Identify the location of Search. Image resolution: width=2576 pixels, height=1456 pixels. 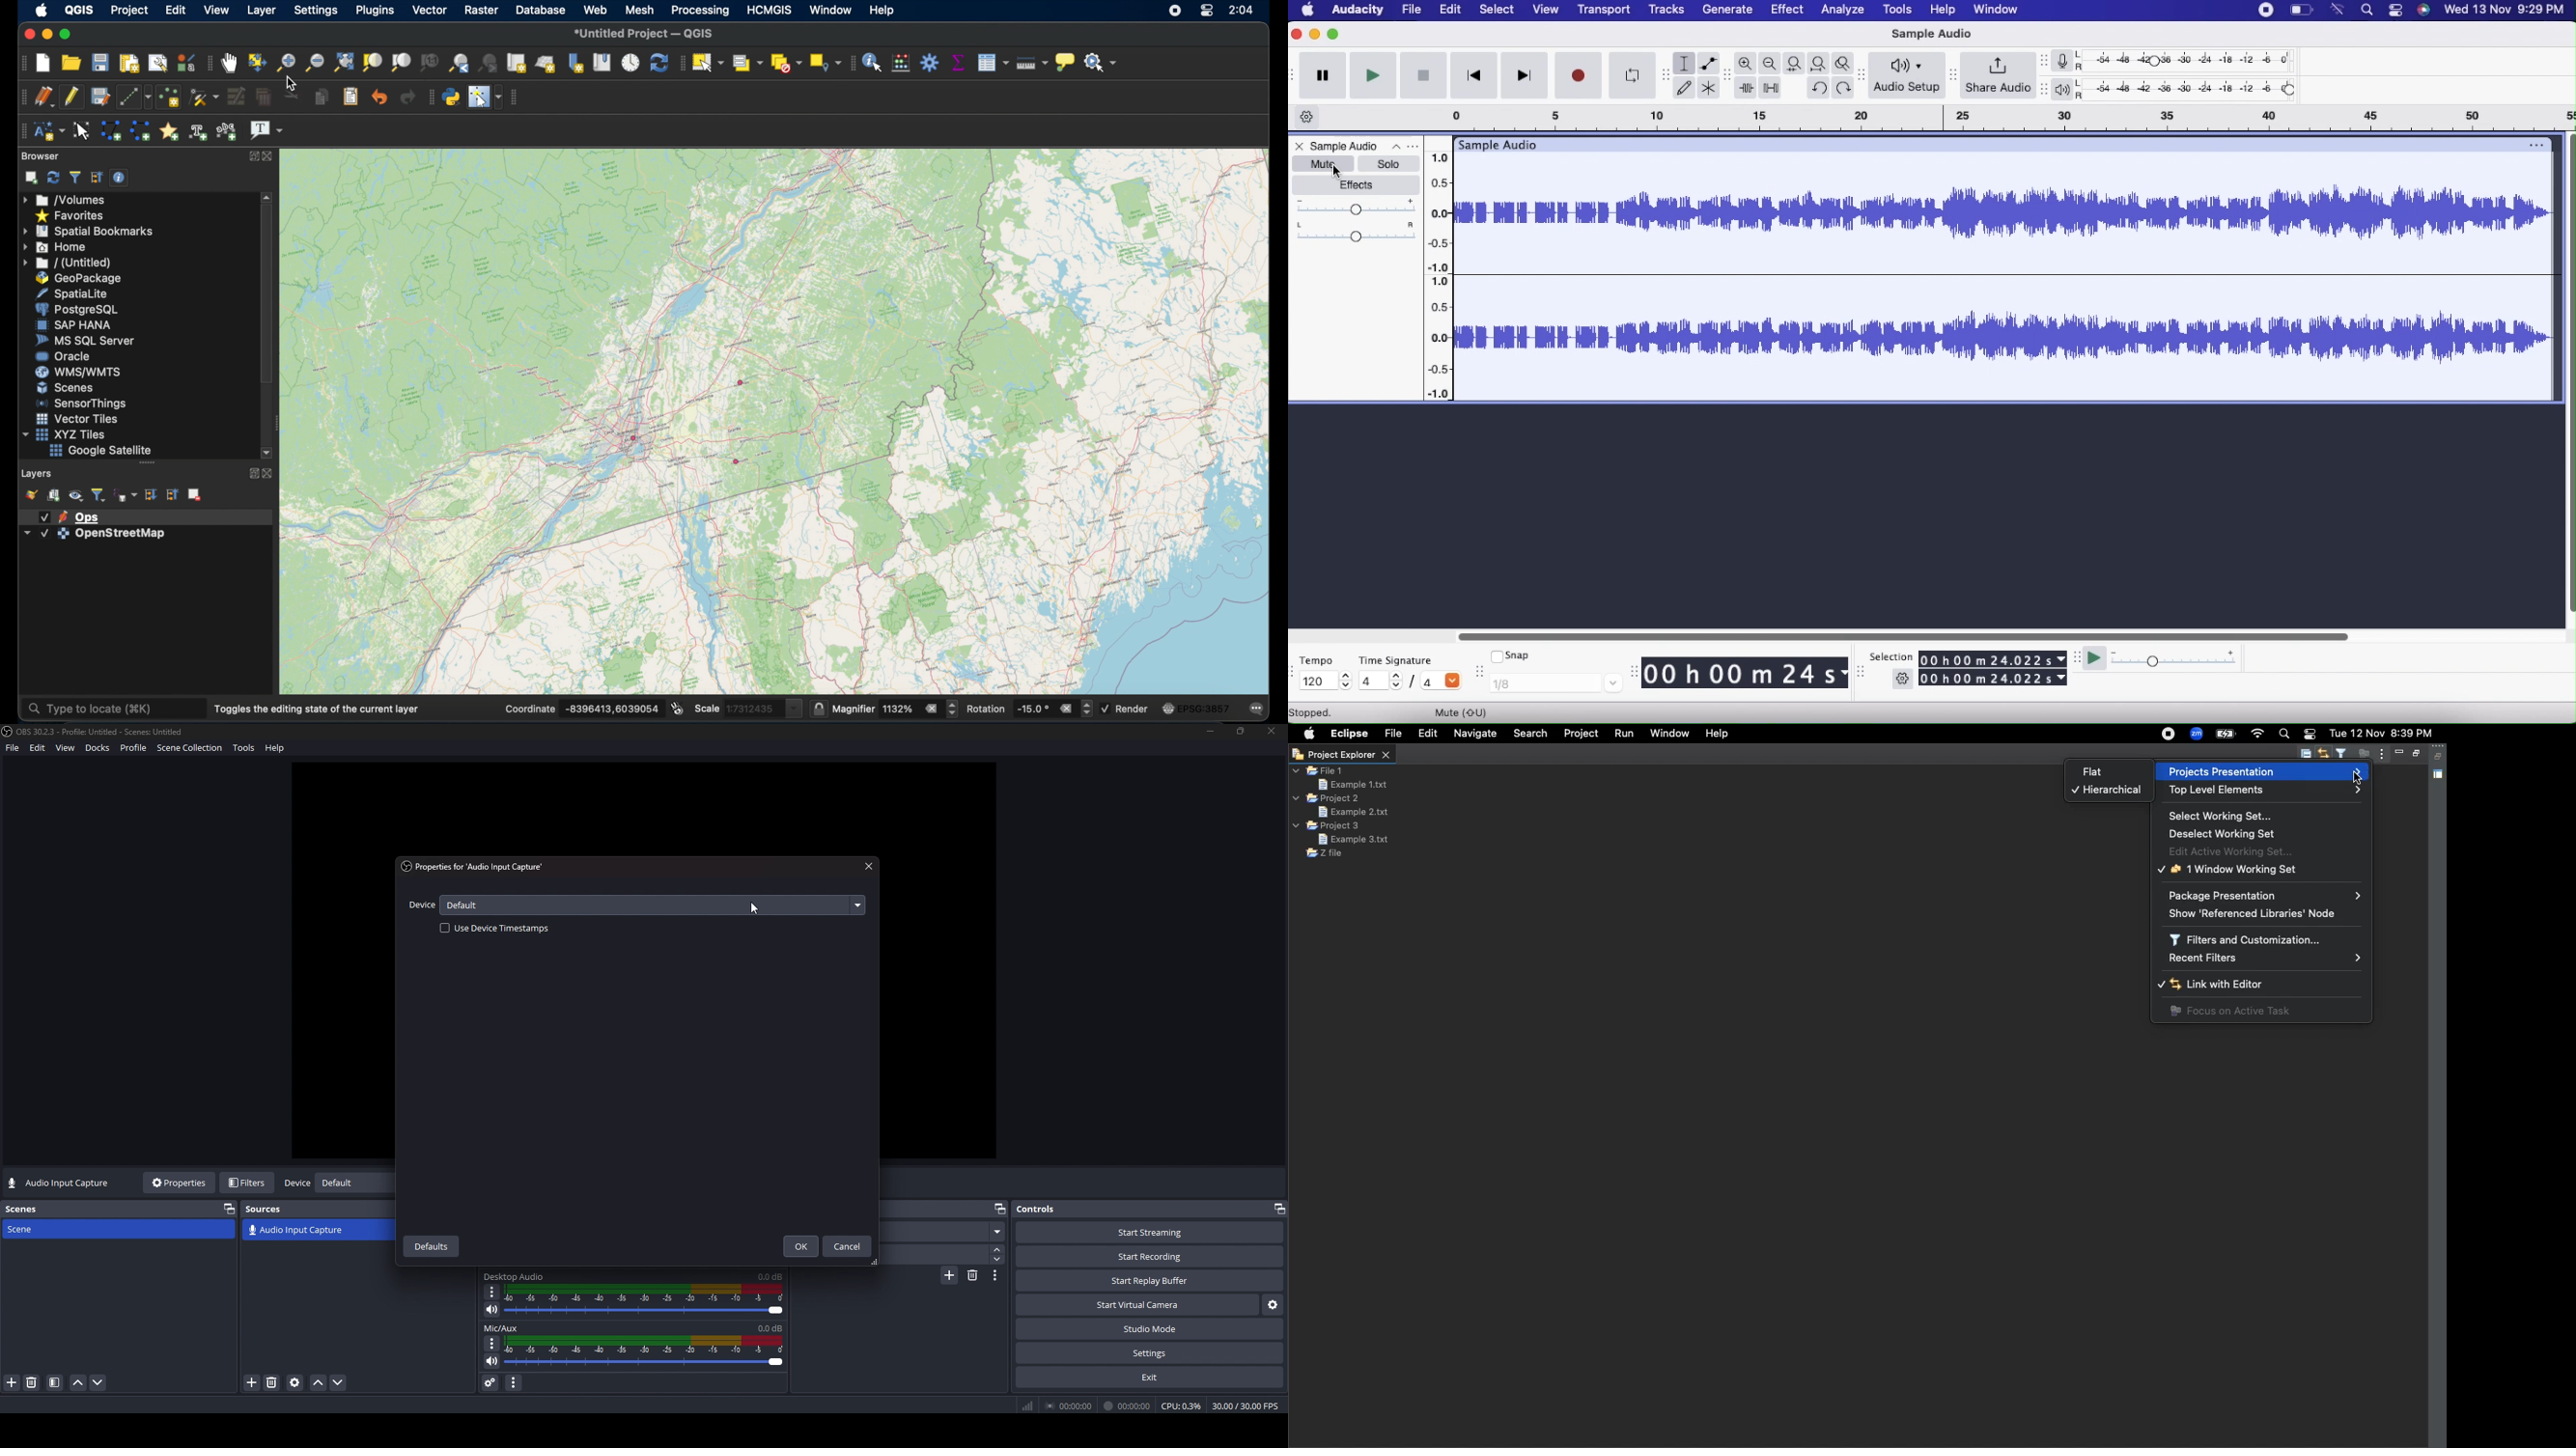
(1529, 735).